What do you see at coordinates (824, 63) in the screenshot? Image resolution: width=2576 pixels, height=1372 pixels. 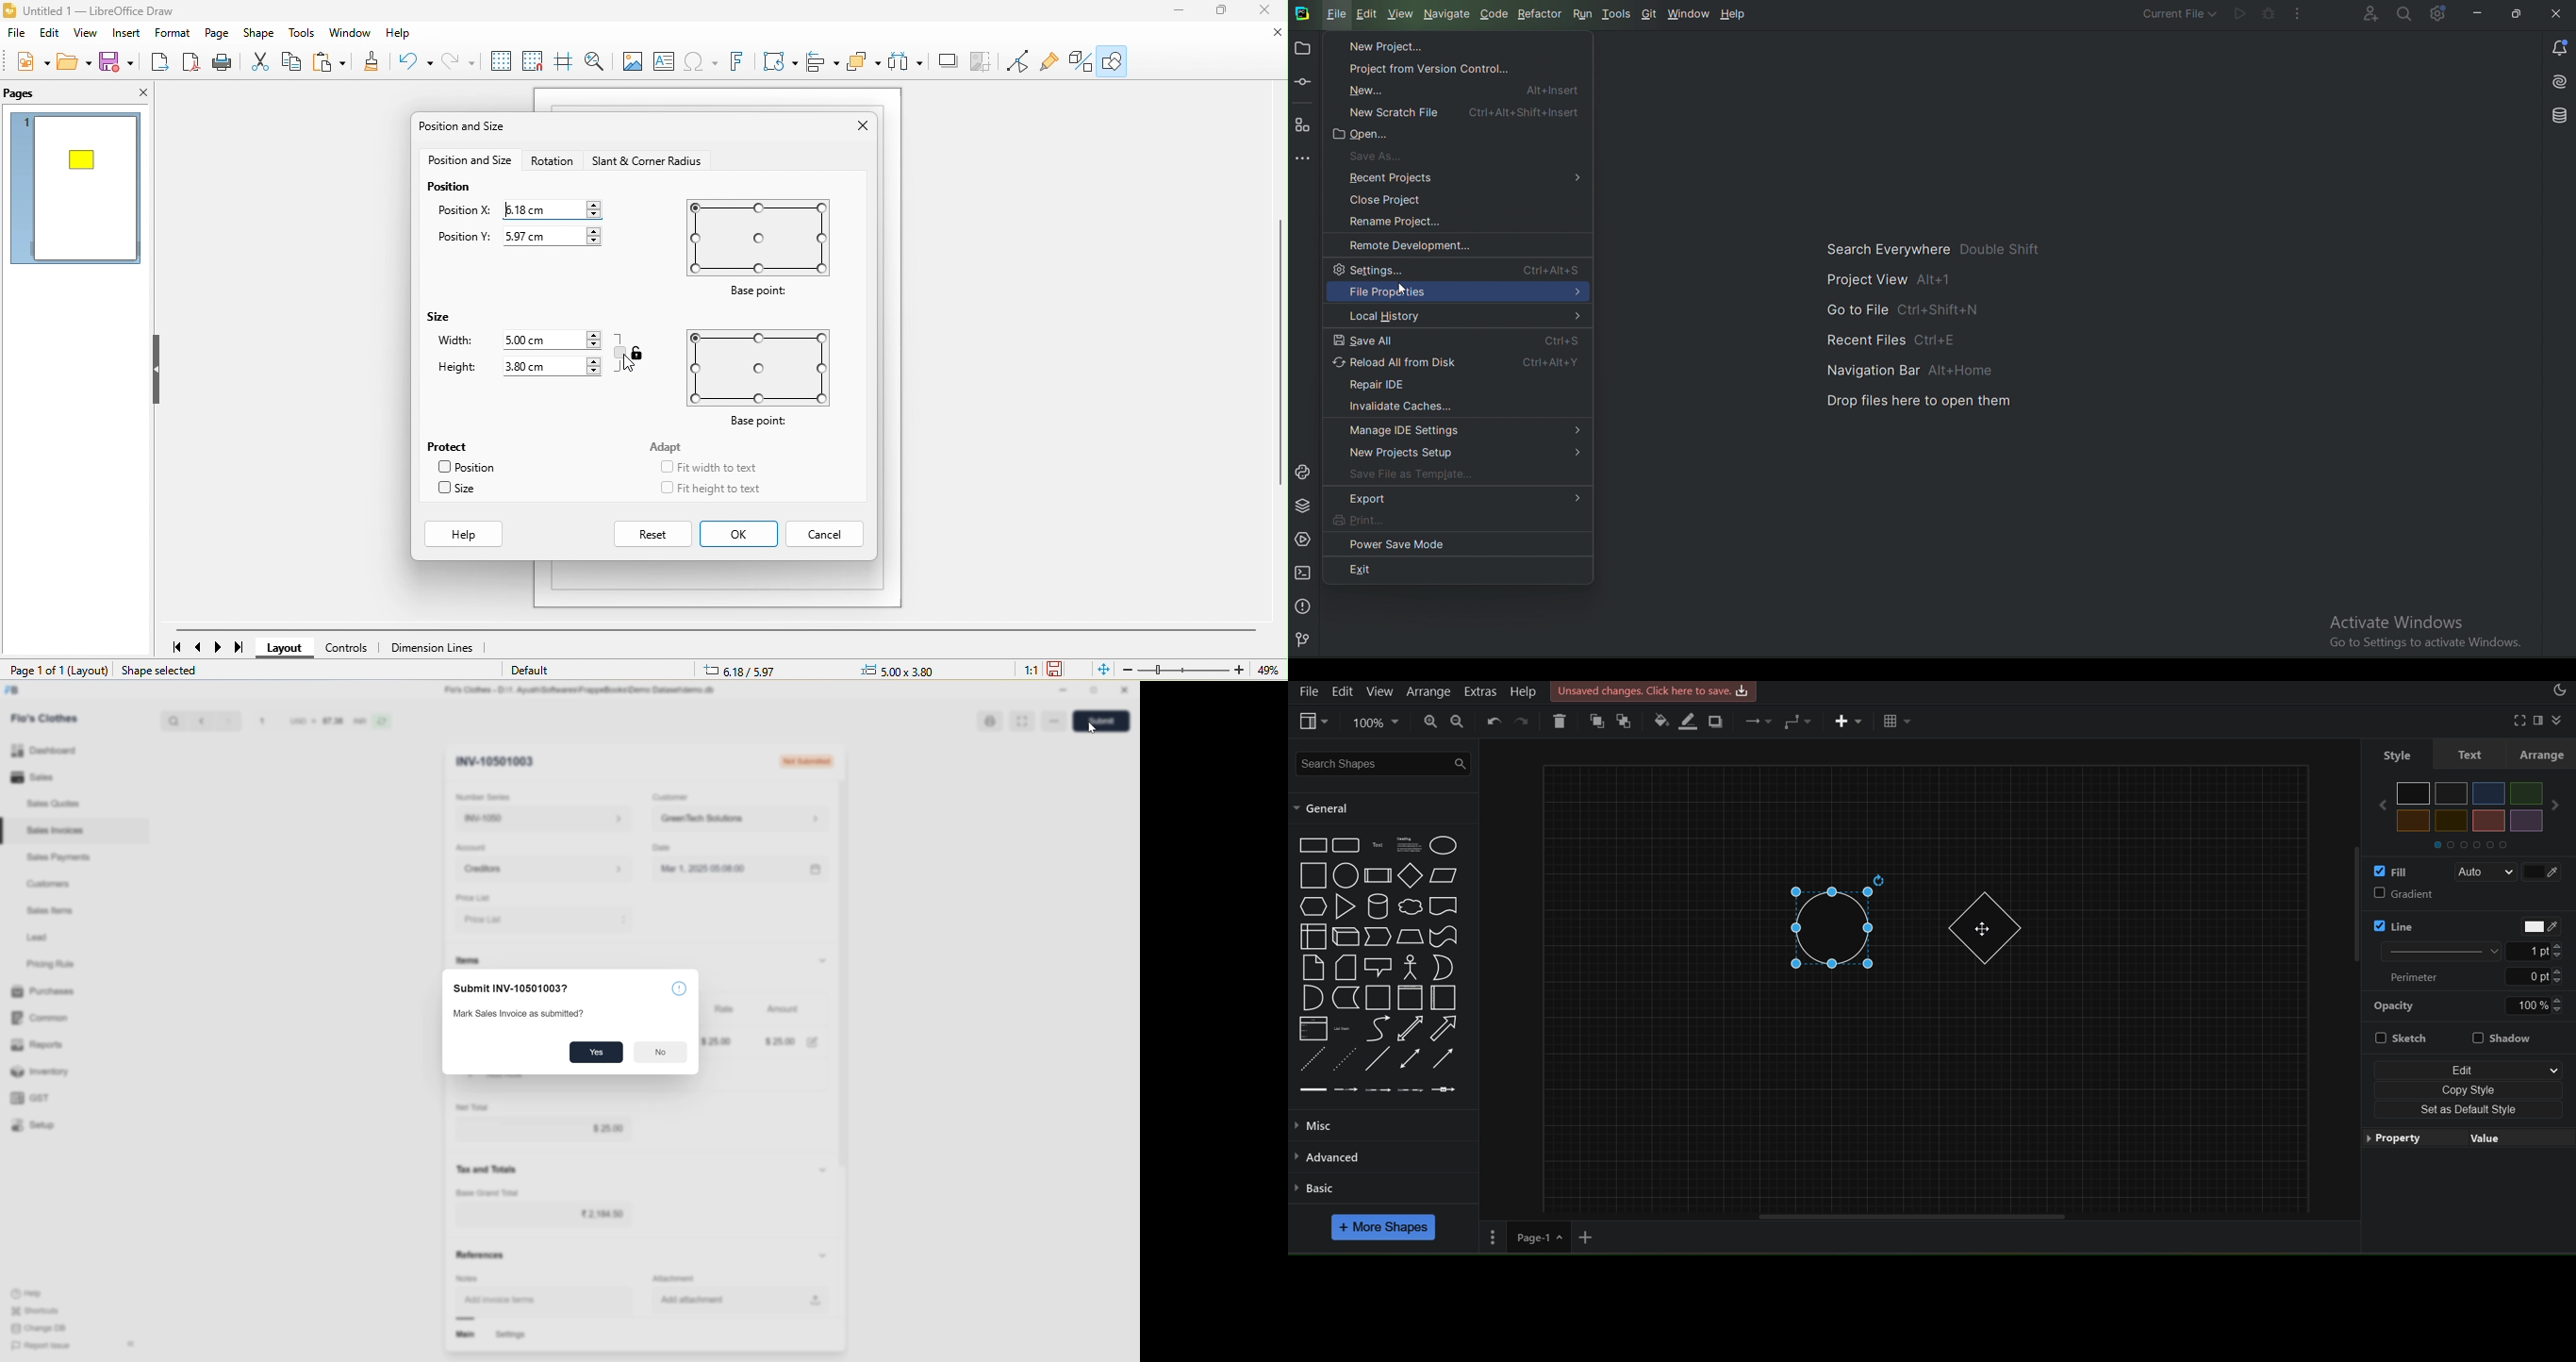 I see `align object` at bounding box center [824, 63].